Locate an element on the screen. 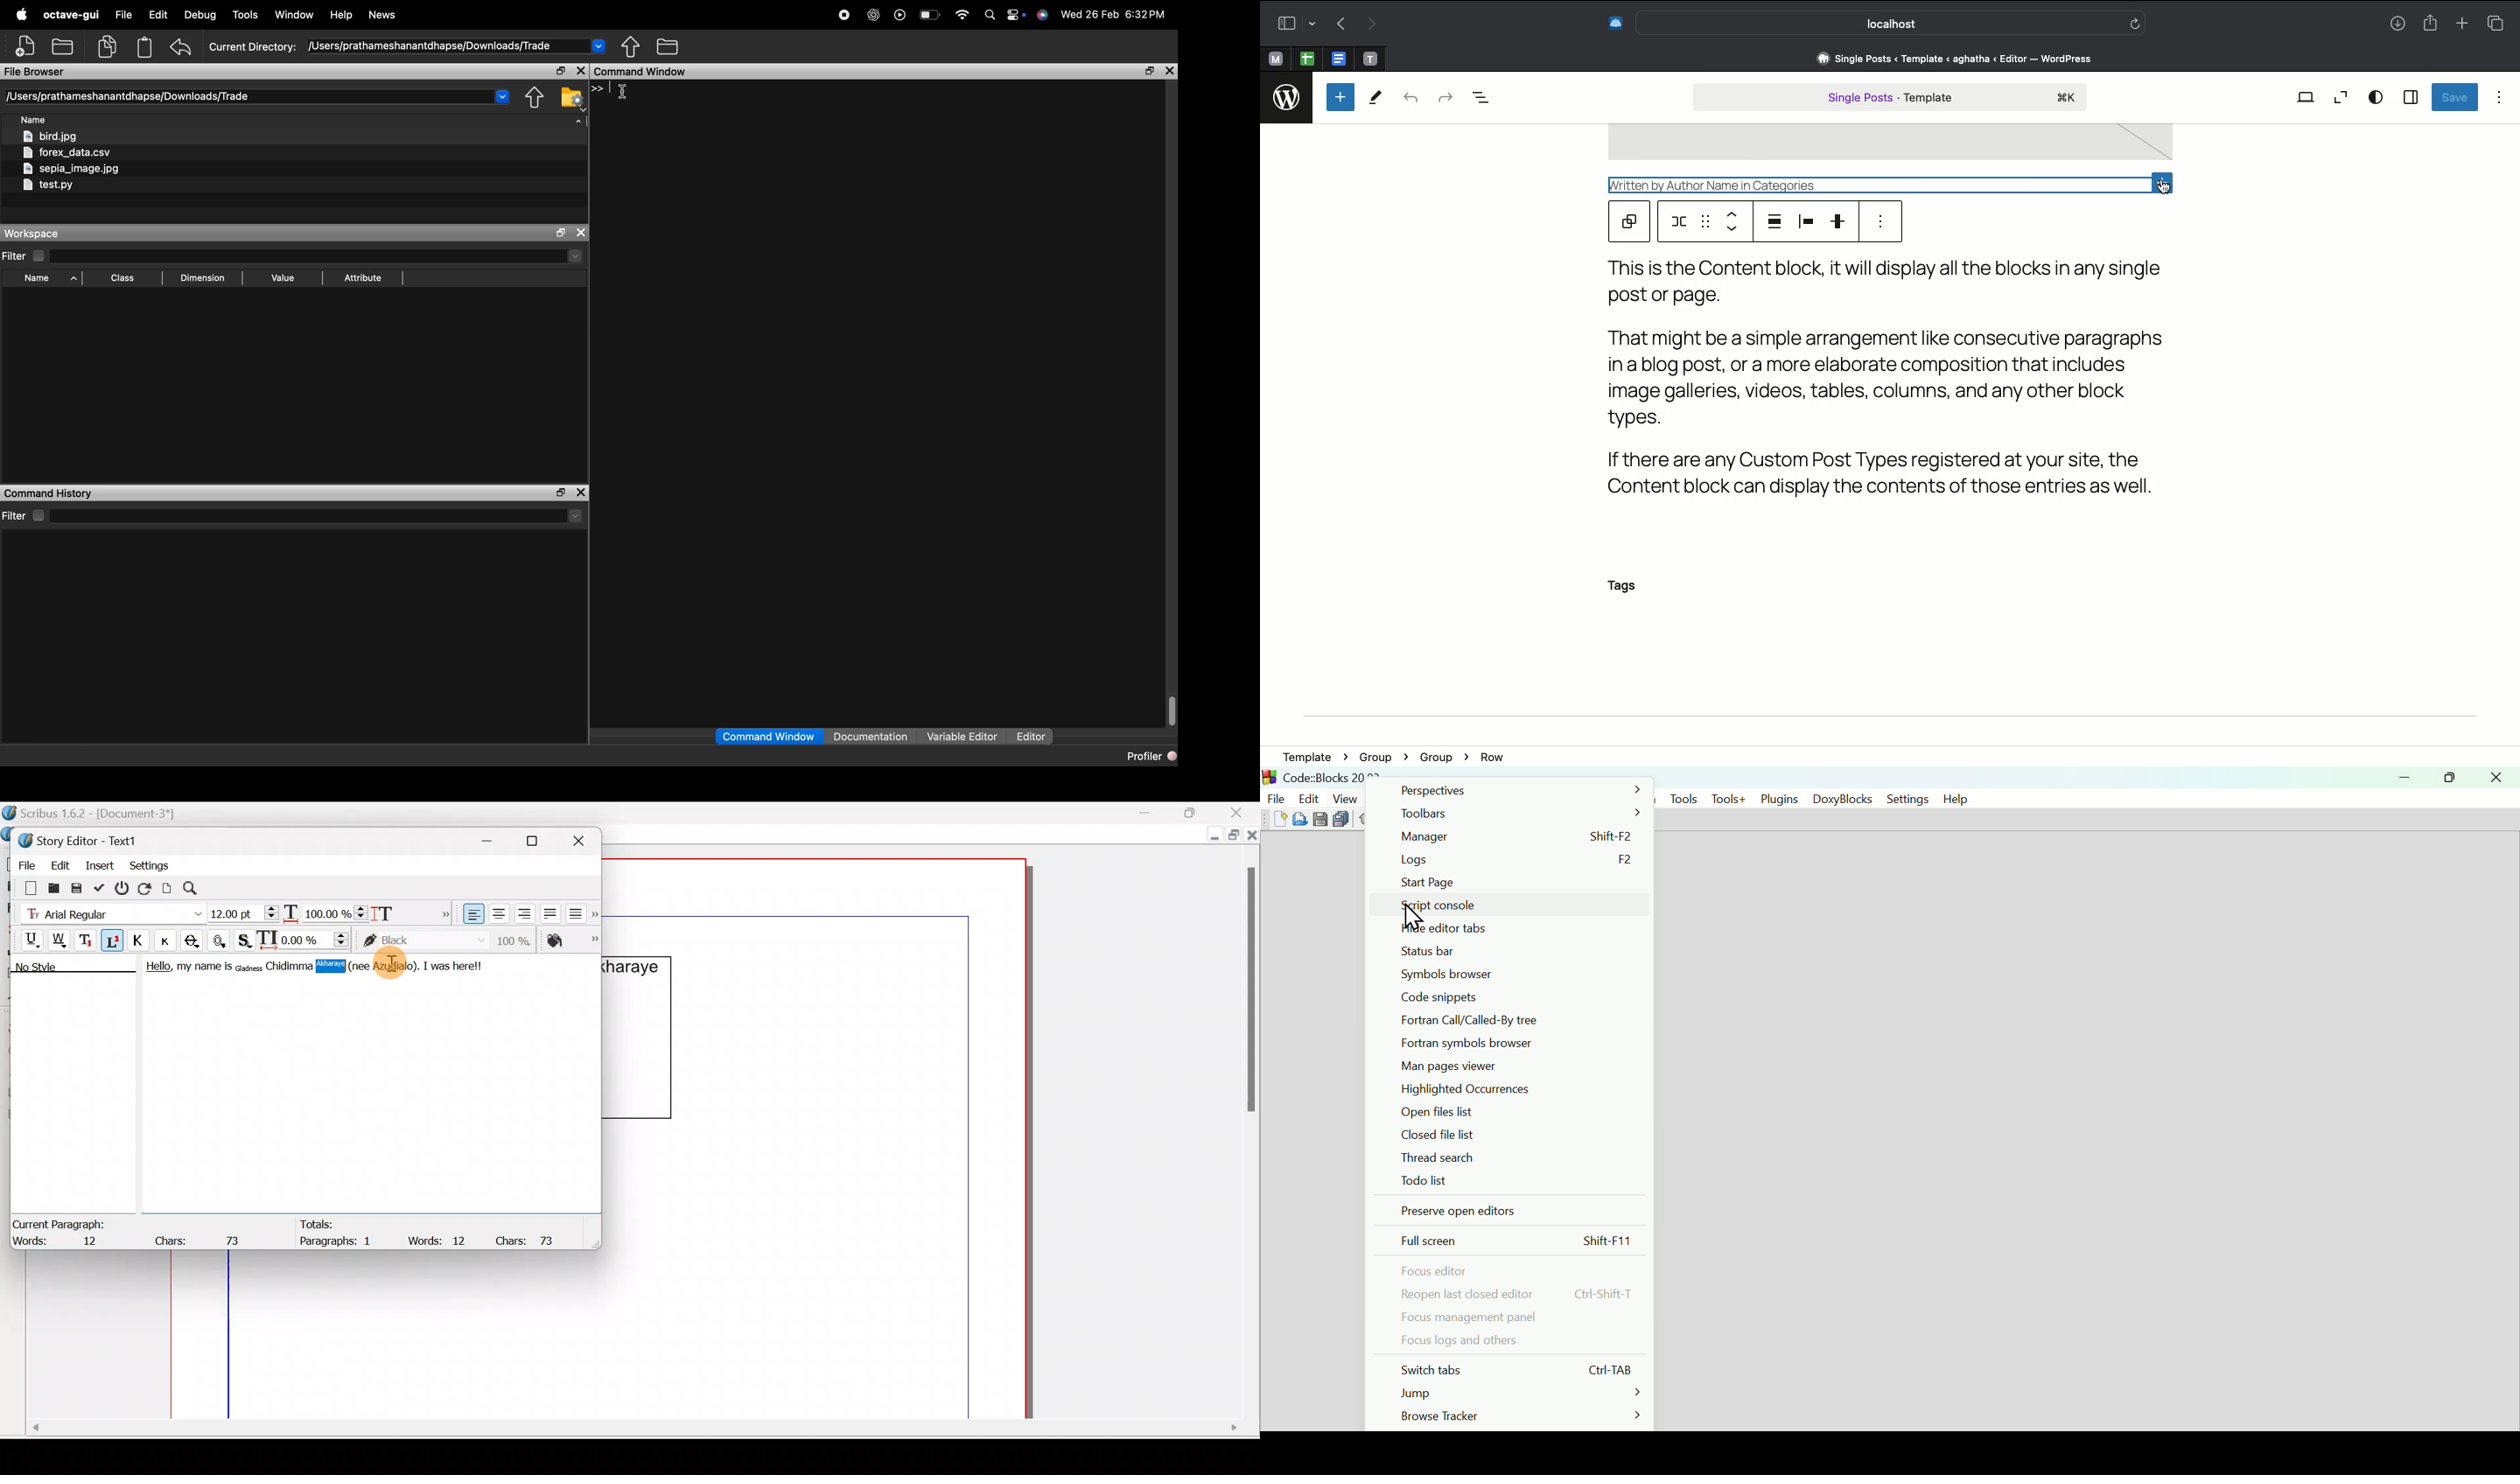  Words: 12 is located at coordinates (440, 1240).